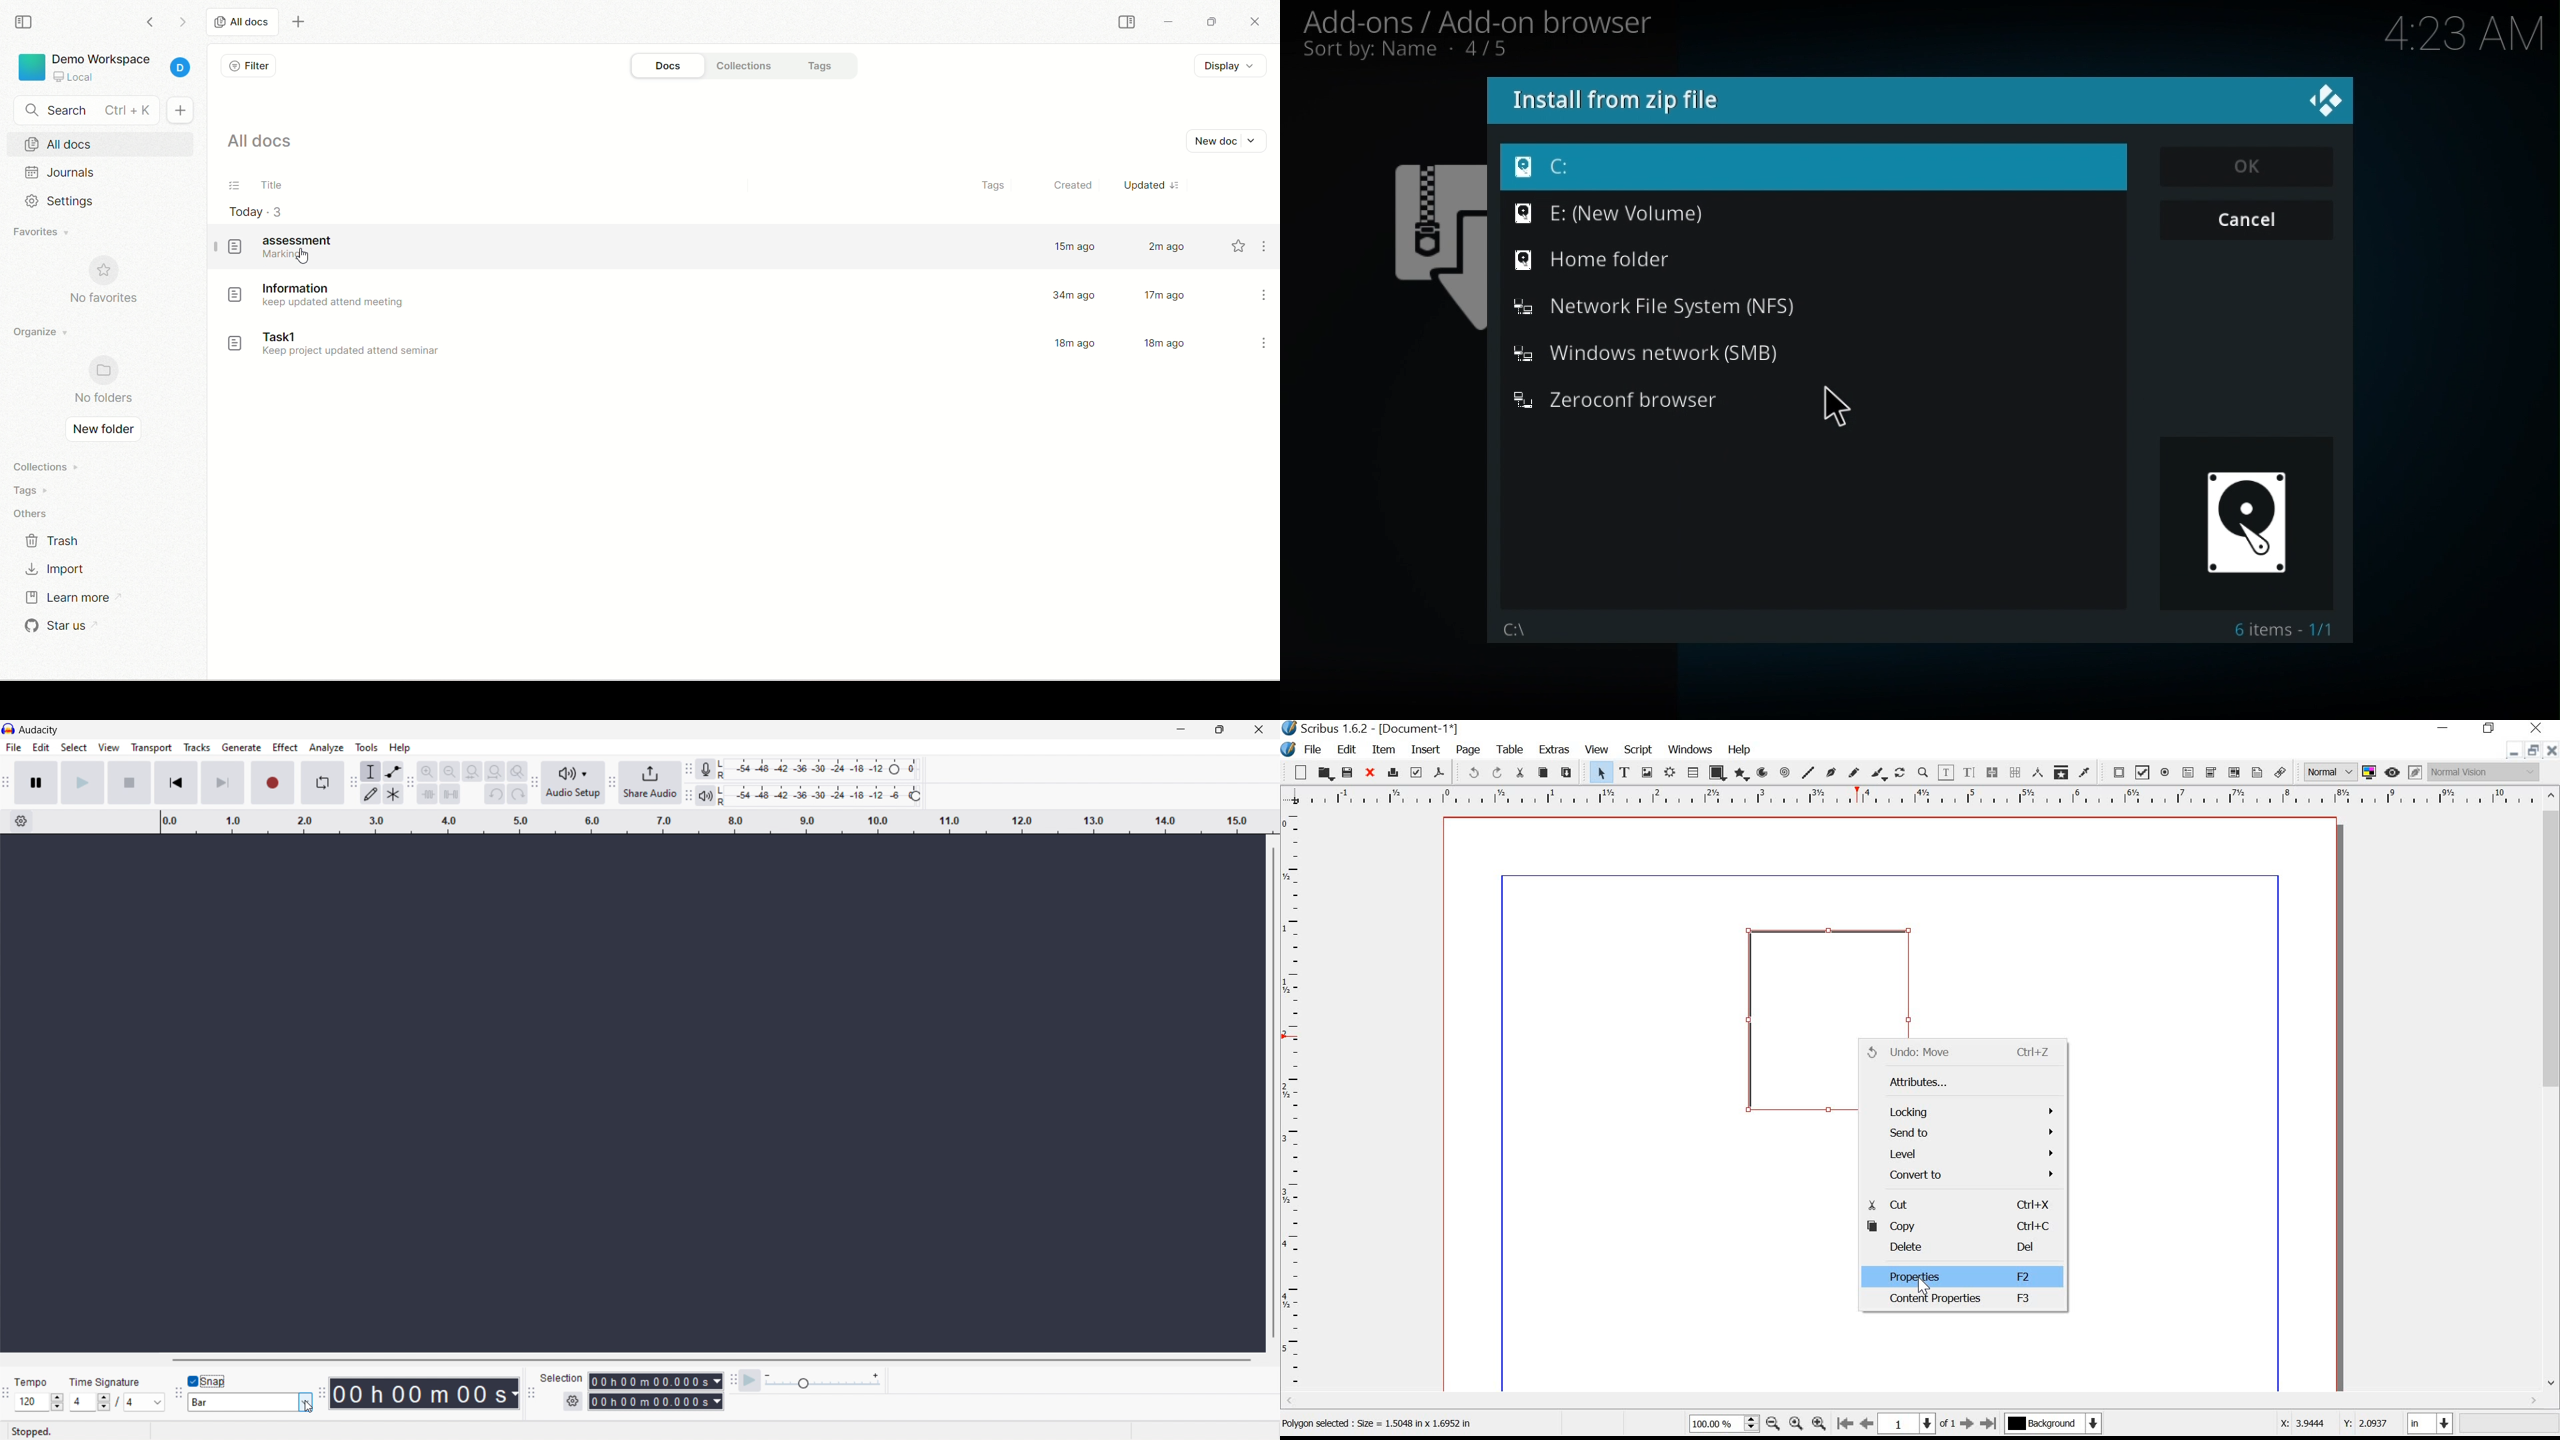 This screenshot has width=2576, height=1456. What do you see at coordinates (393, 795) in the screenshot?
I see `multi tool` at bounding box center [393, 795].